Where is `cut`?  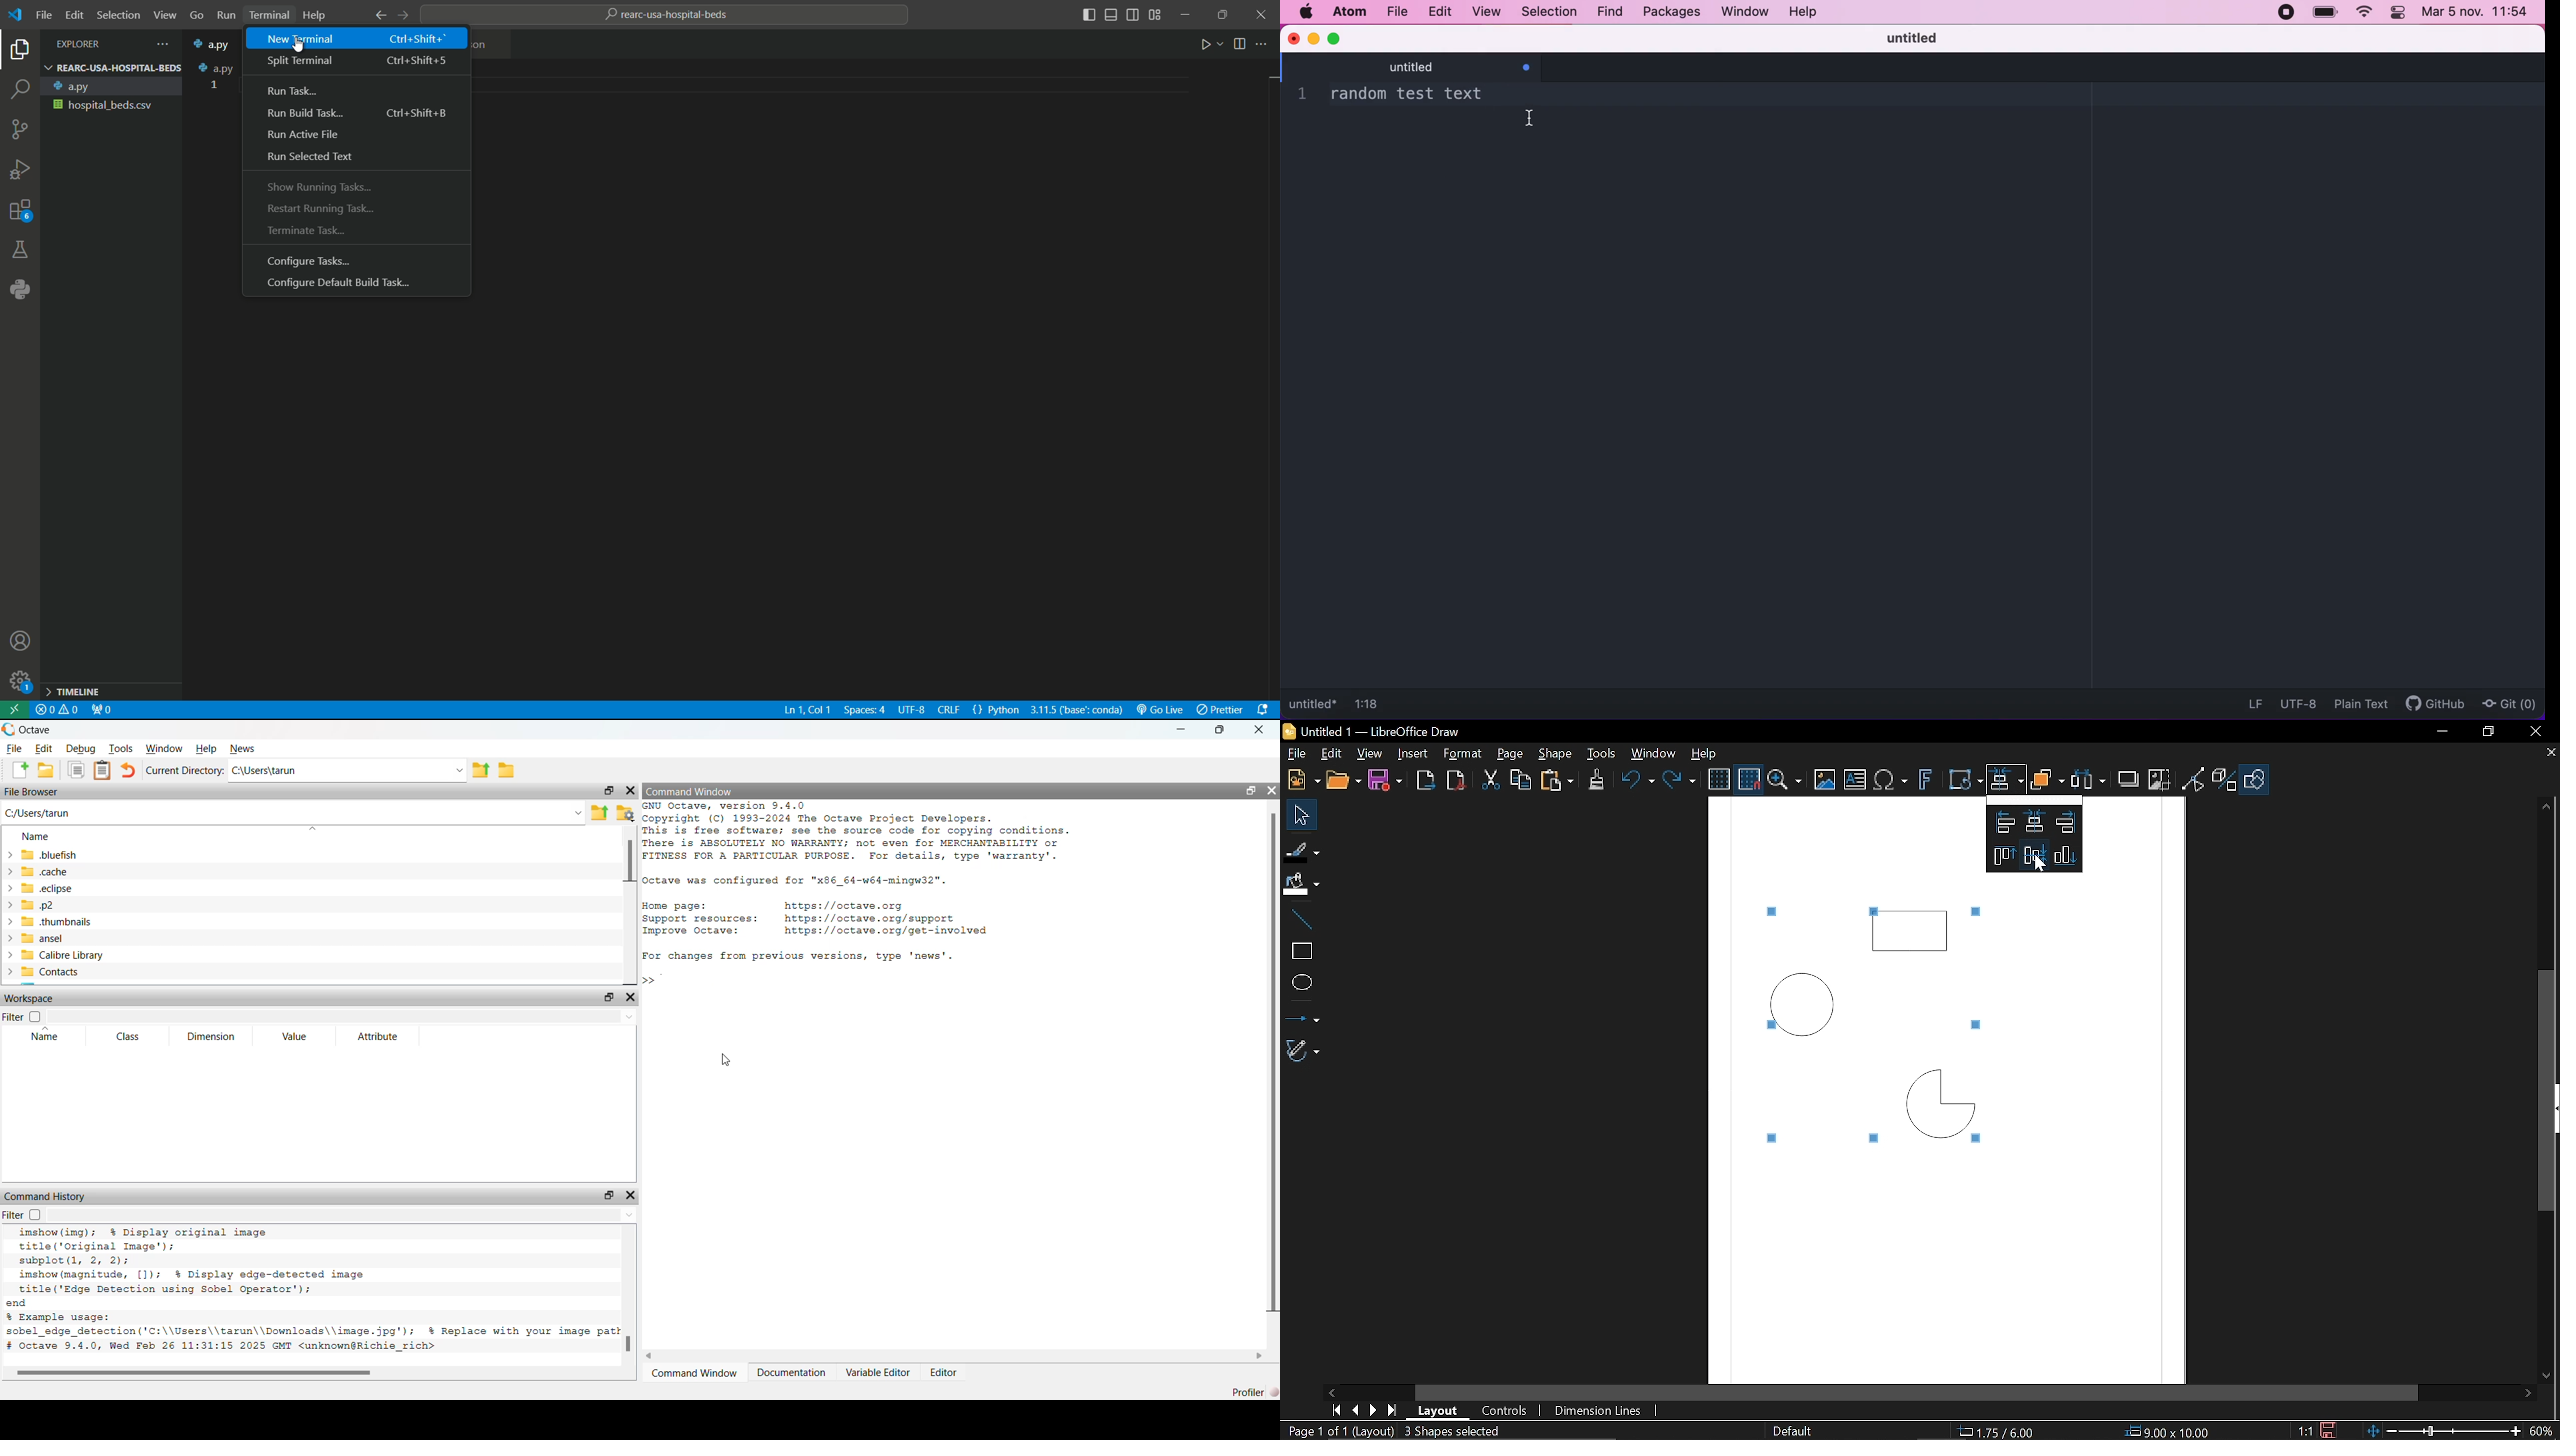 cut is located at coordinates (1490, 779).